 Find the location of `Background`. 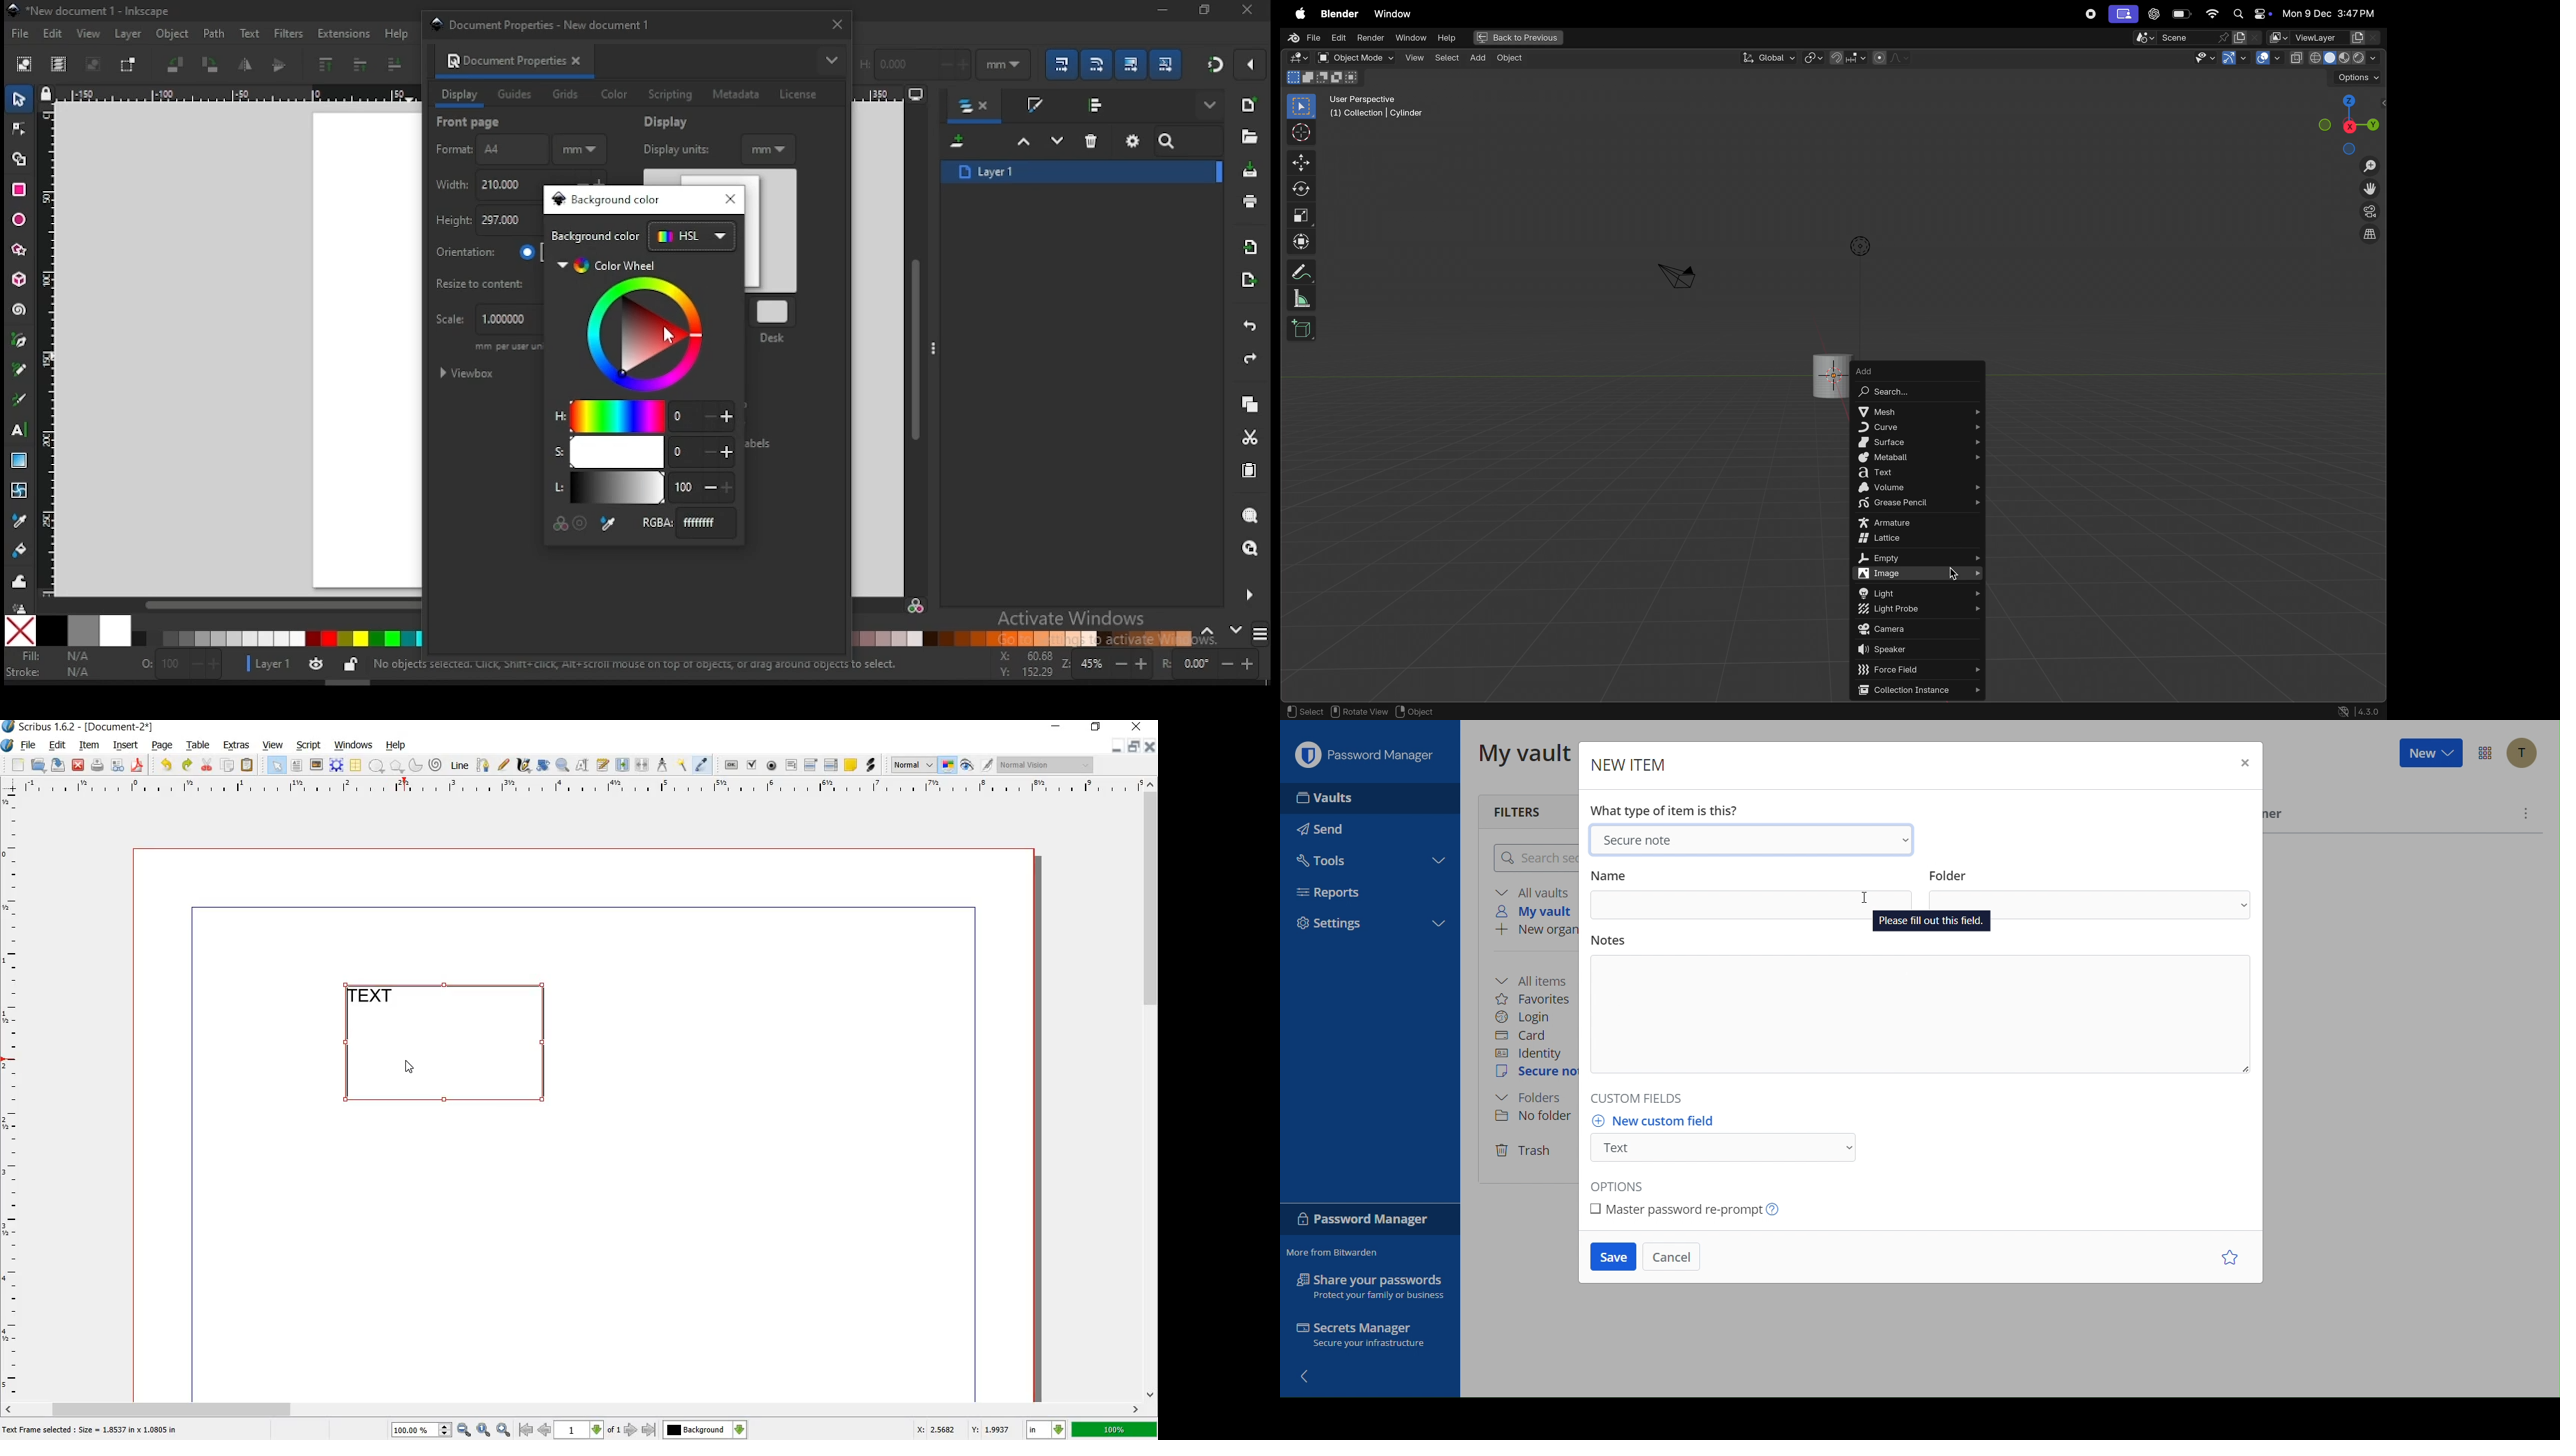

Background is located at coordinates (706, 1430).